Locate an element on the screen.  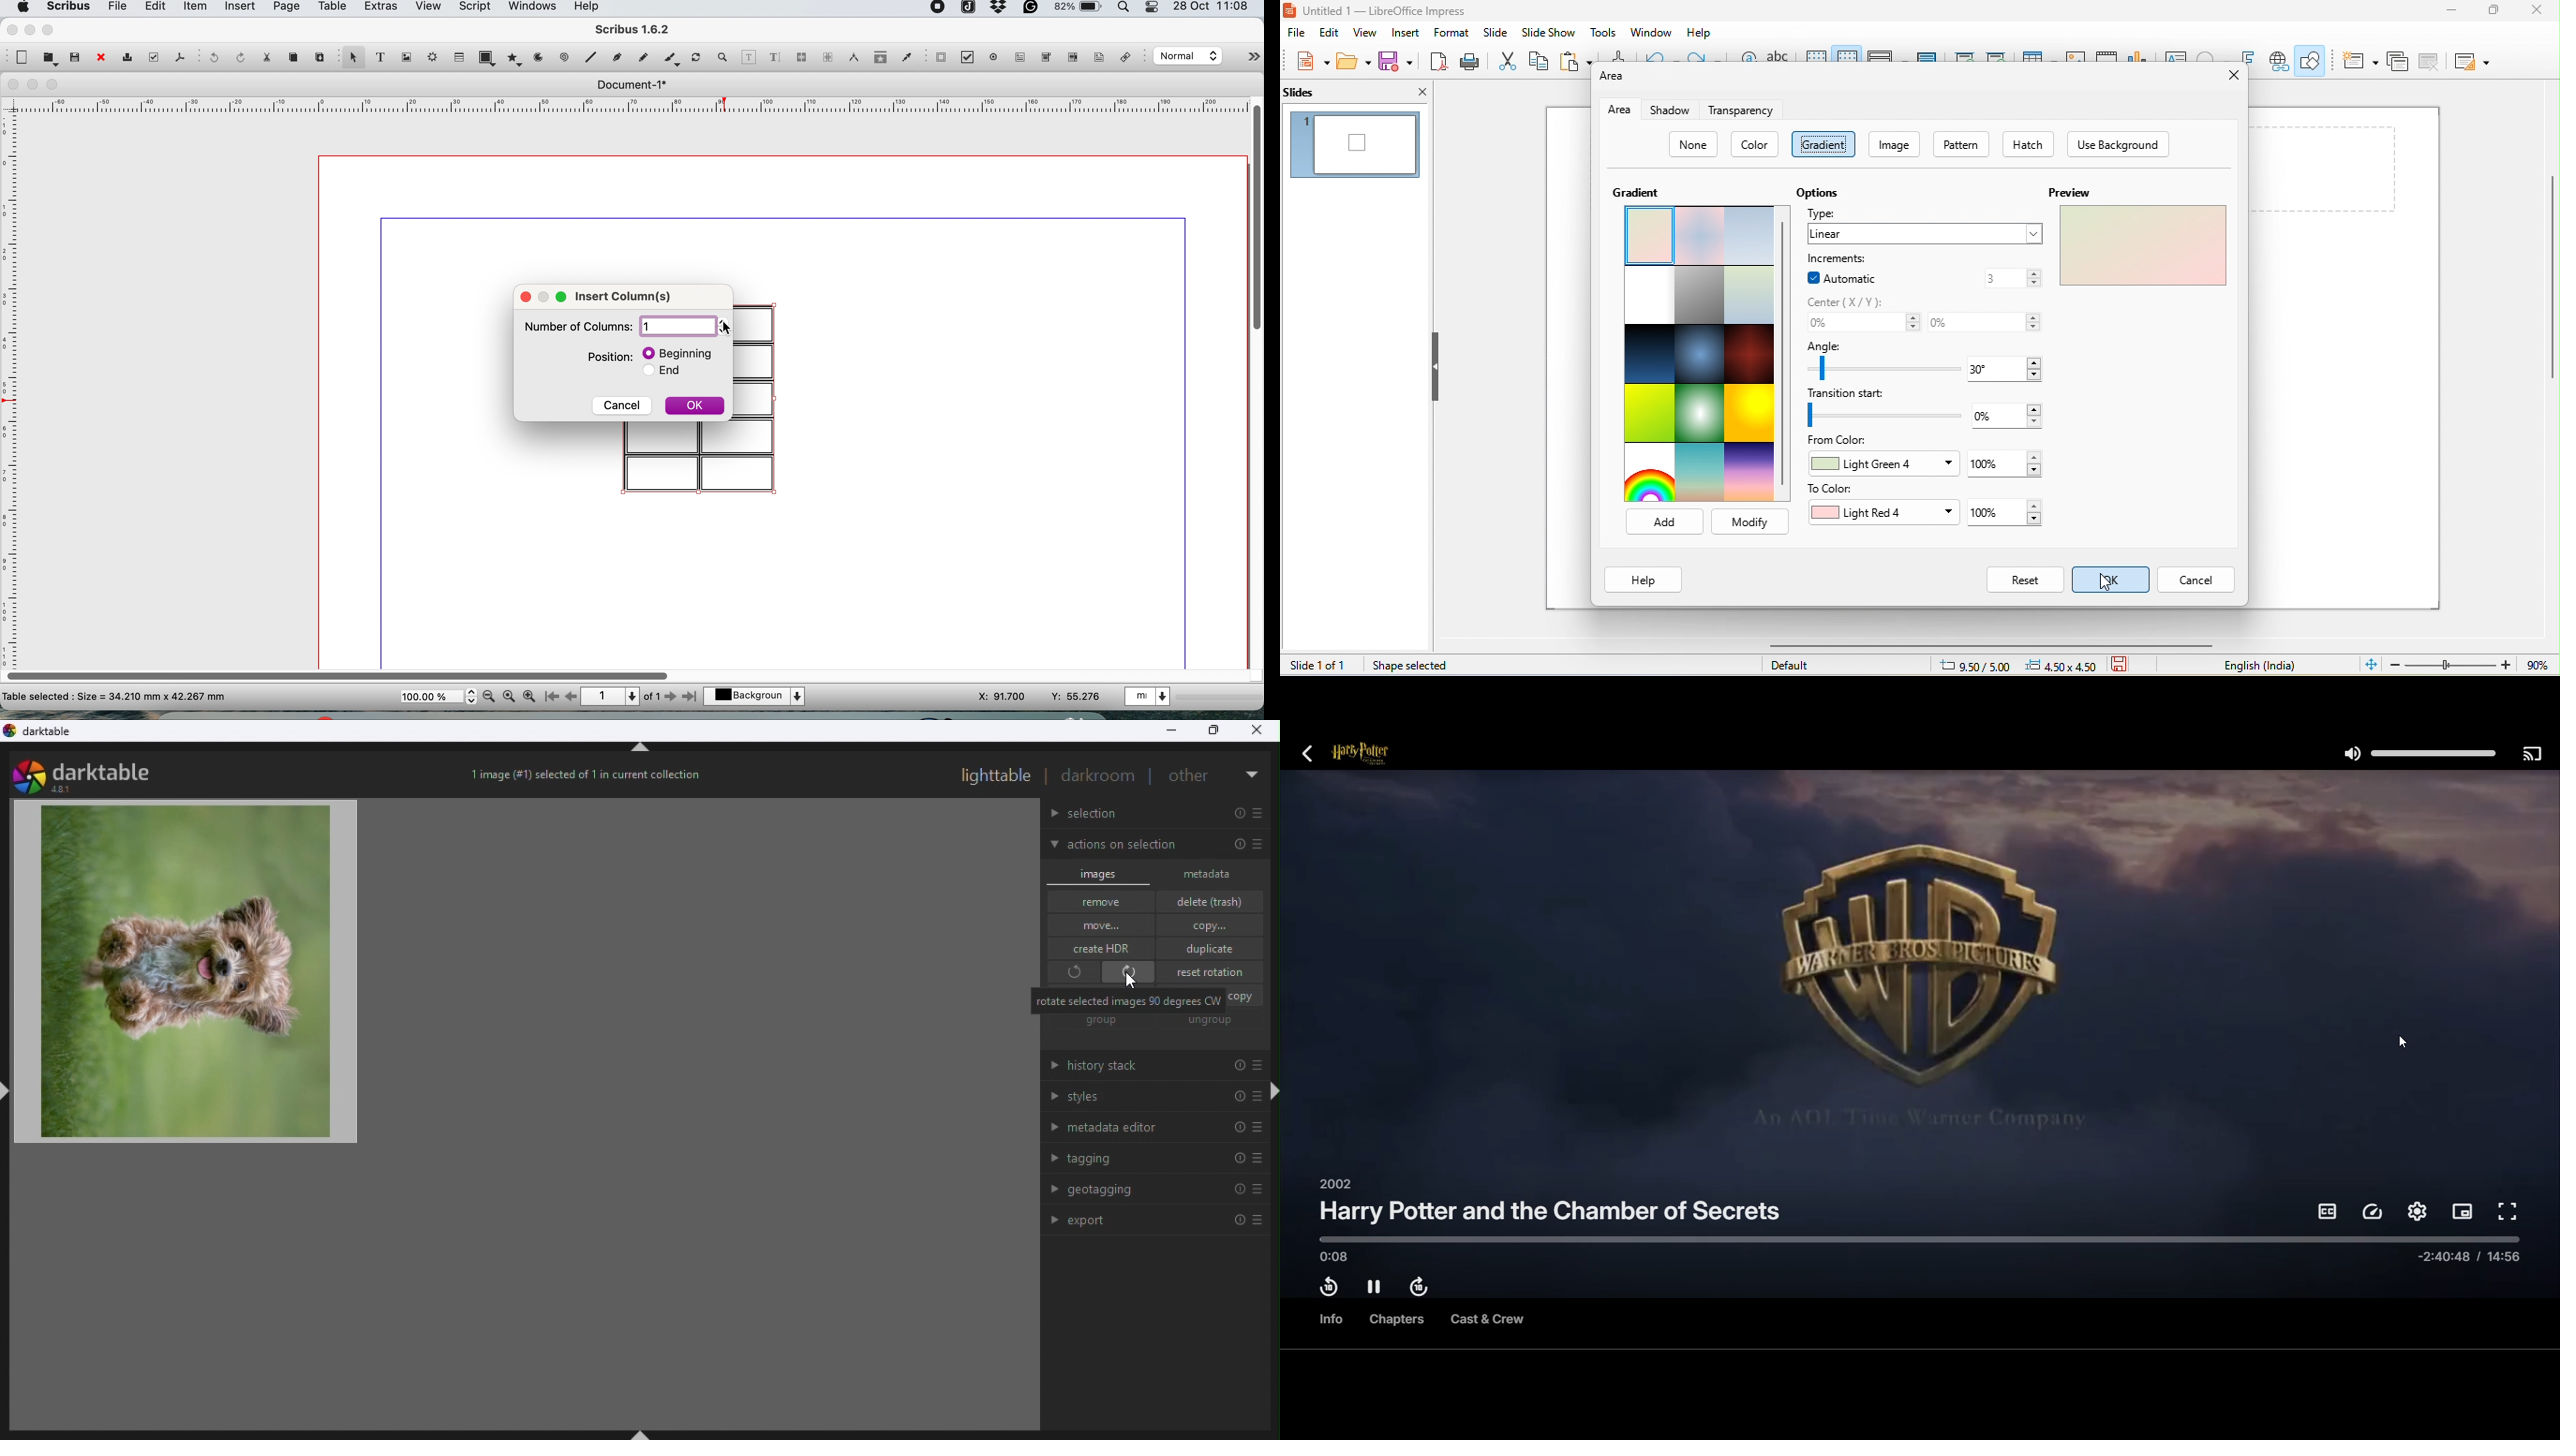
select item is located at coordinates (352, 58).